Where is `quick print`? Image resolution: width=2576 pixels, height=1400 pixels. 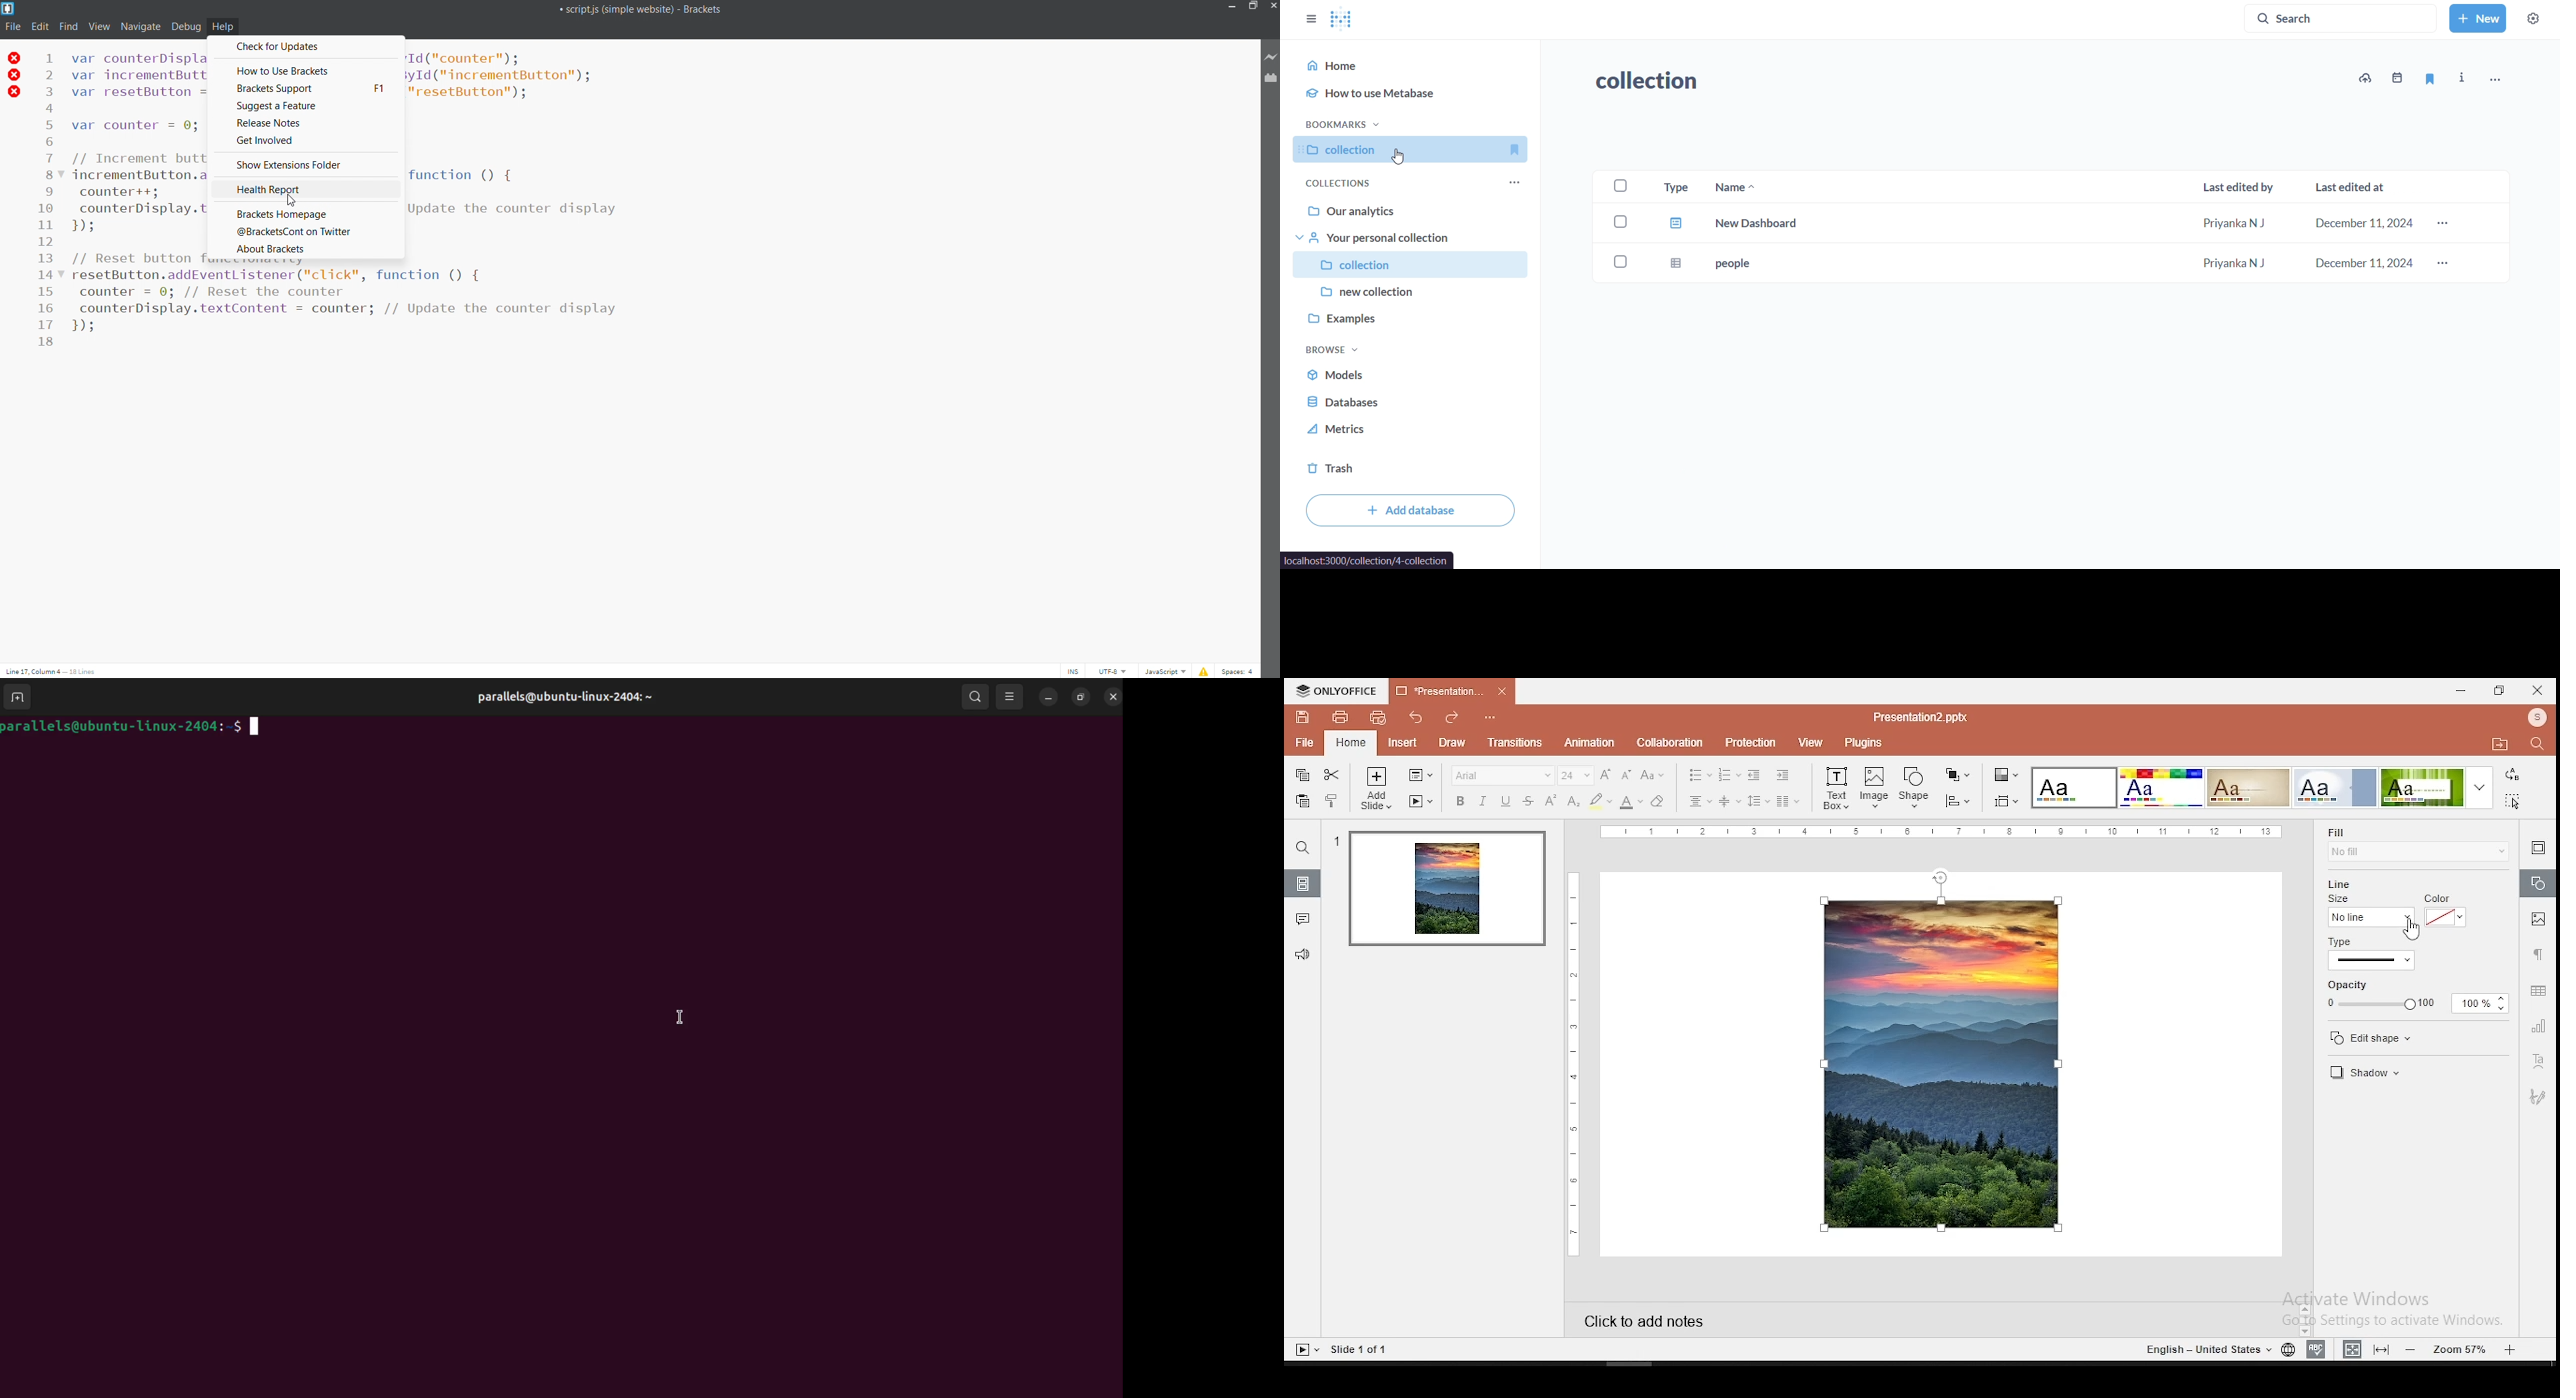 quick print is located at coordinates (1380, 718).